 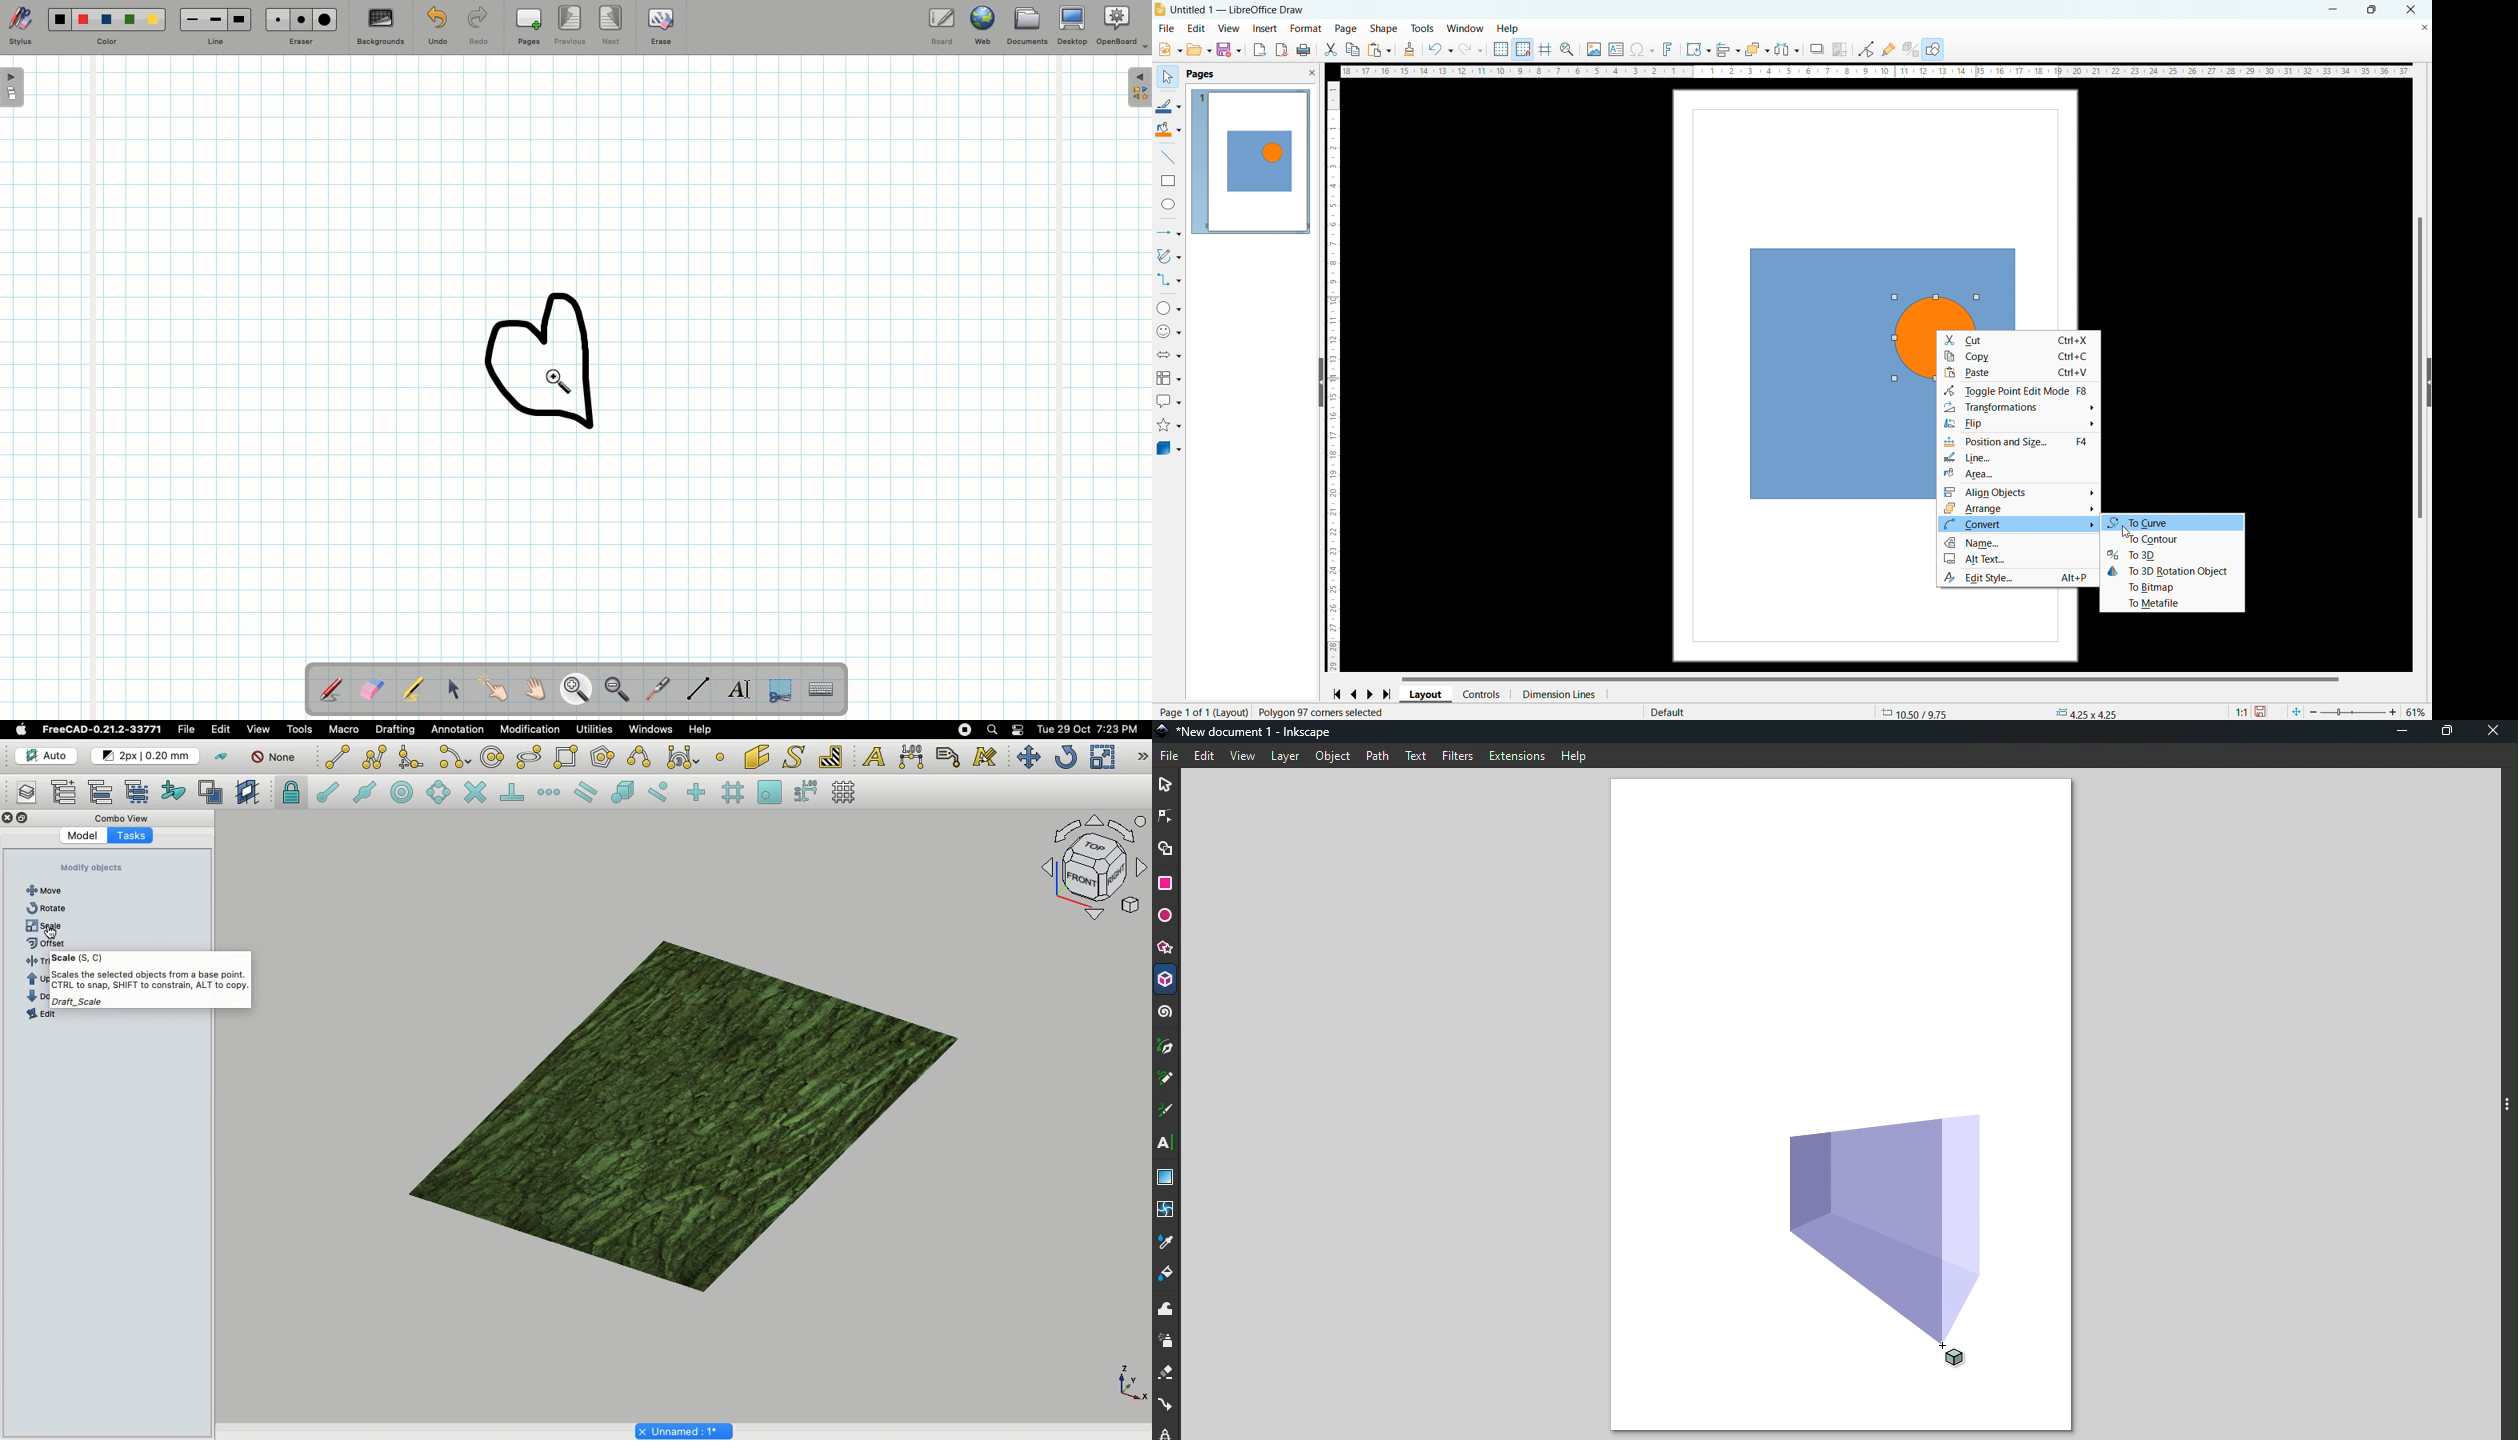 What do you see at coordinates (1167, 884) in the screenshot?
I see `Rectangle tool` at bounding box center [1167, 884].